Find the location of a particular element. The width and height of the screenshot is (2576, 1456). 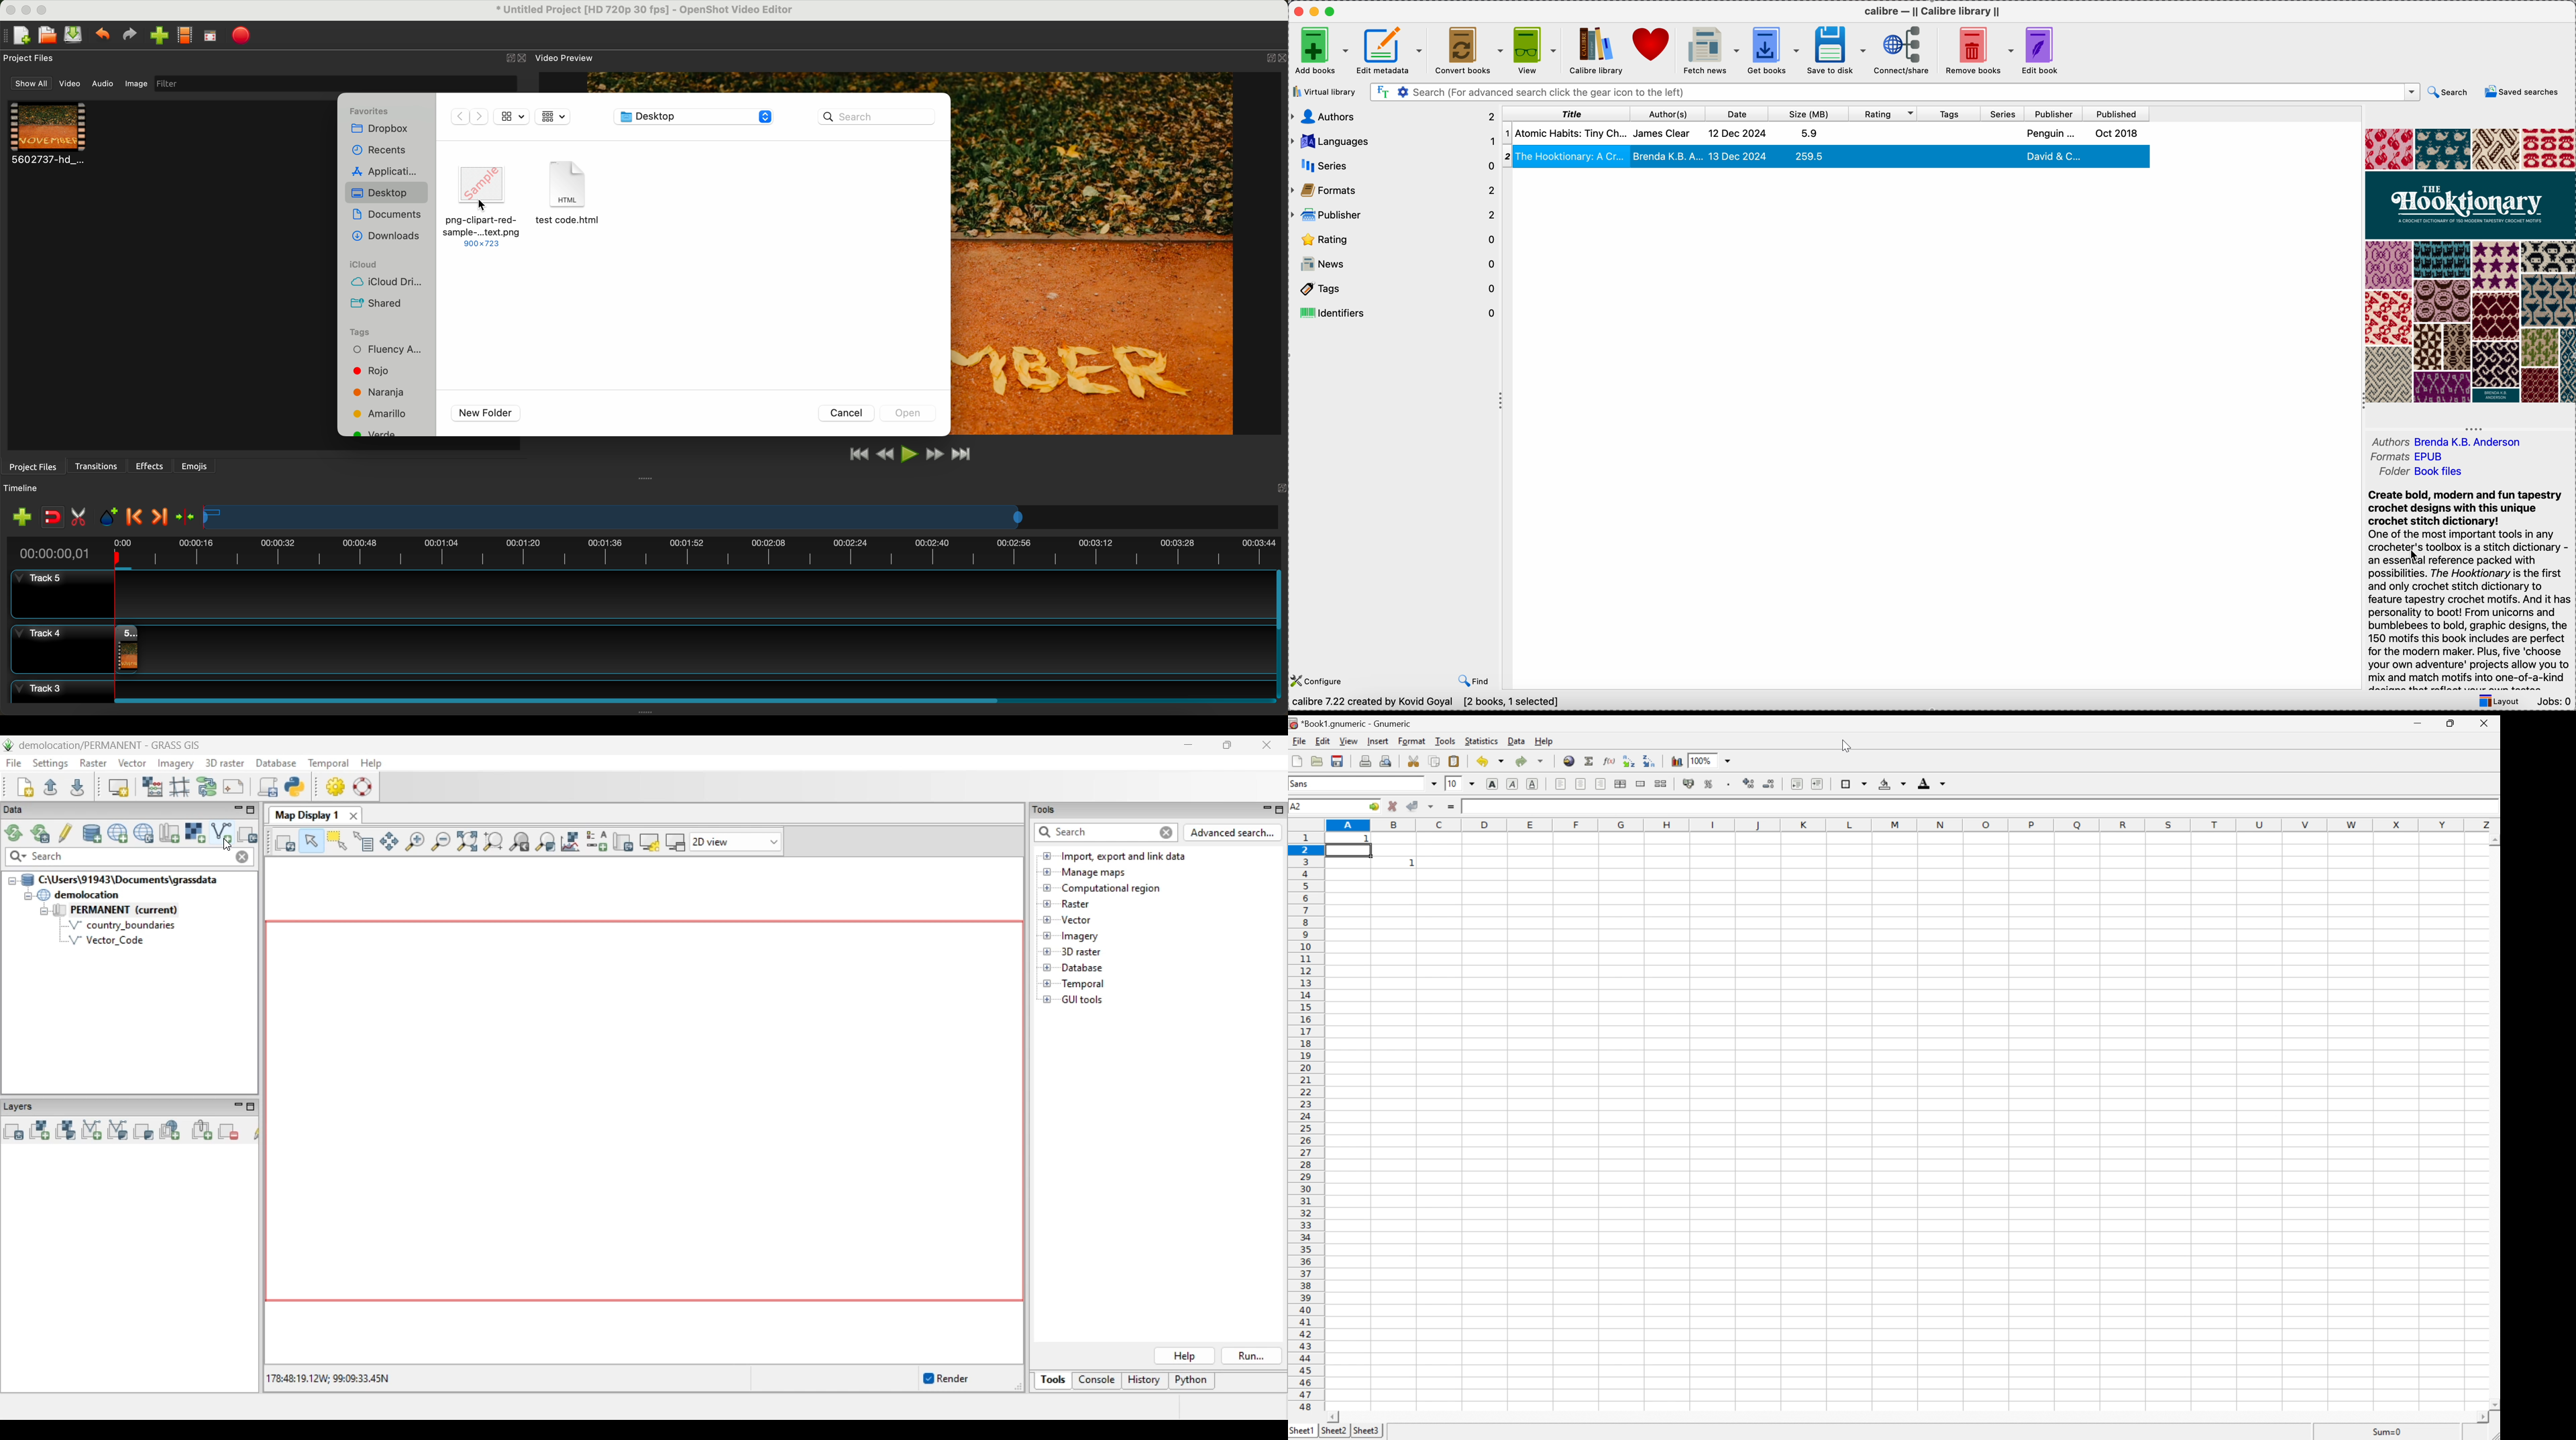

redo is located at coordinates (1531, 761).